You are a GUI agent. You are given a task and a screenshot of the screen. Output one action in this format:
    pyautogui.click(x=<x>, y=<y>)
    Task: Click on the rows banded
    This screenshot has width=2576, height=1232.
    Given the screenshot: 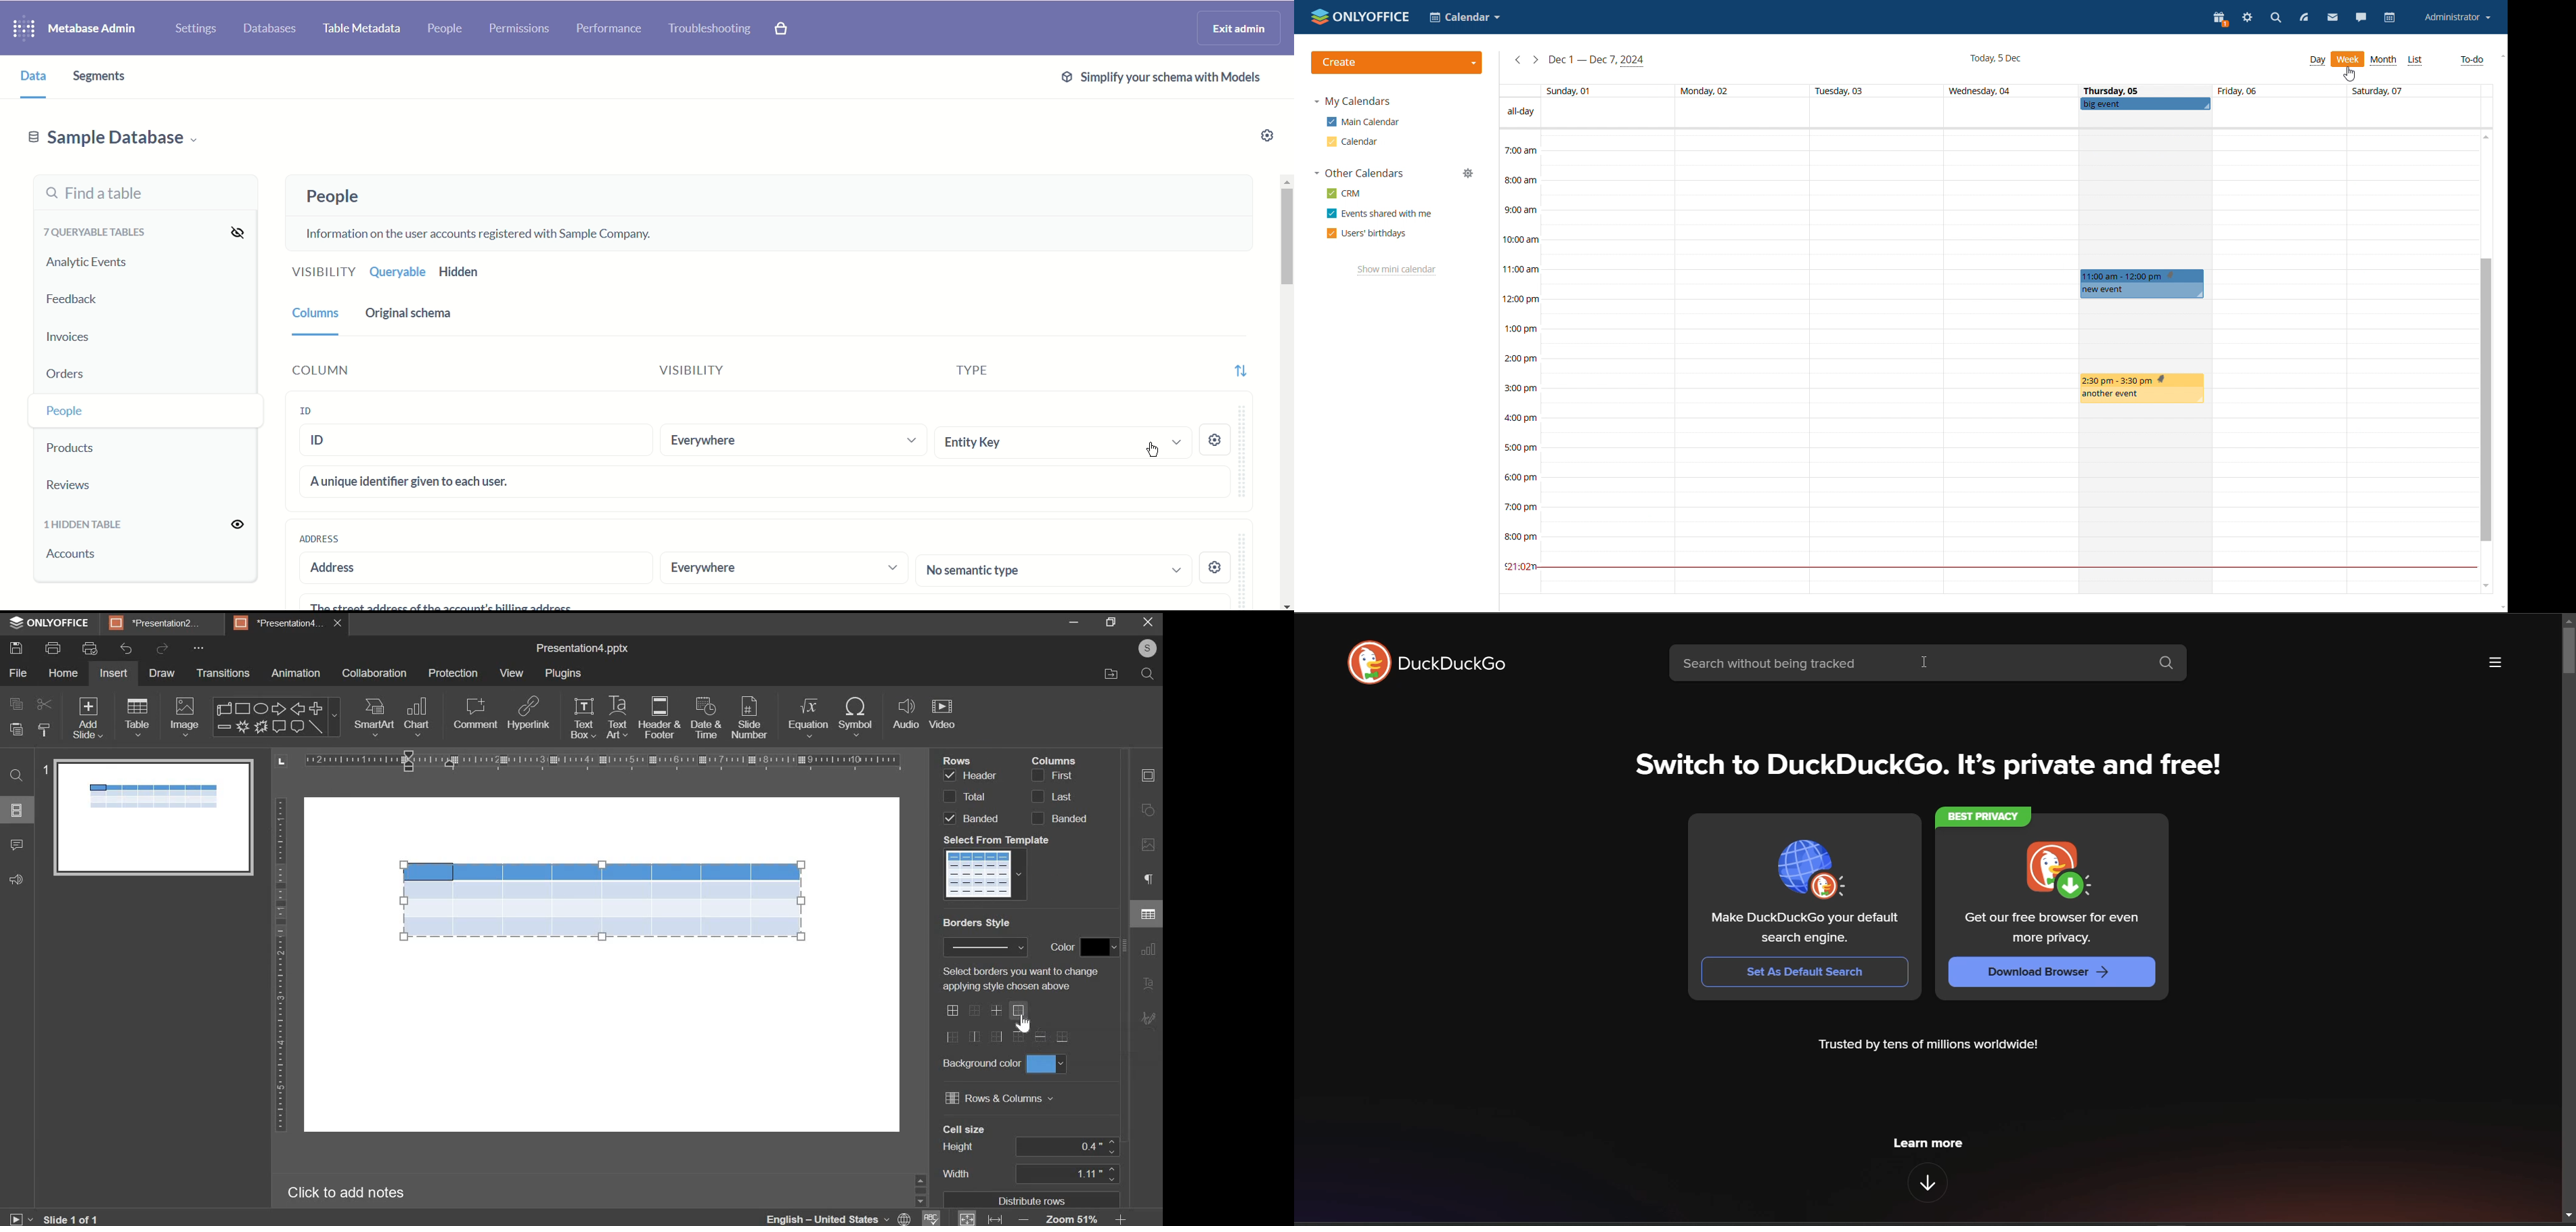 What is the action you would take?
    pyautogui.click(x=972, y=817)
    